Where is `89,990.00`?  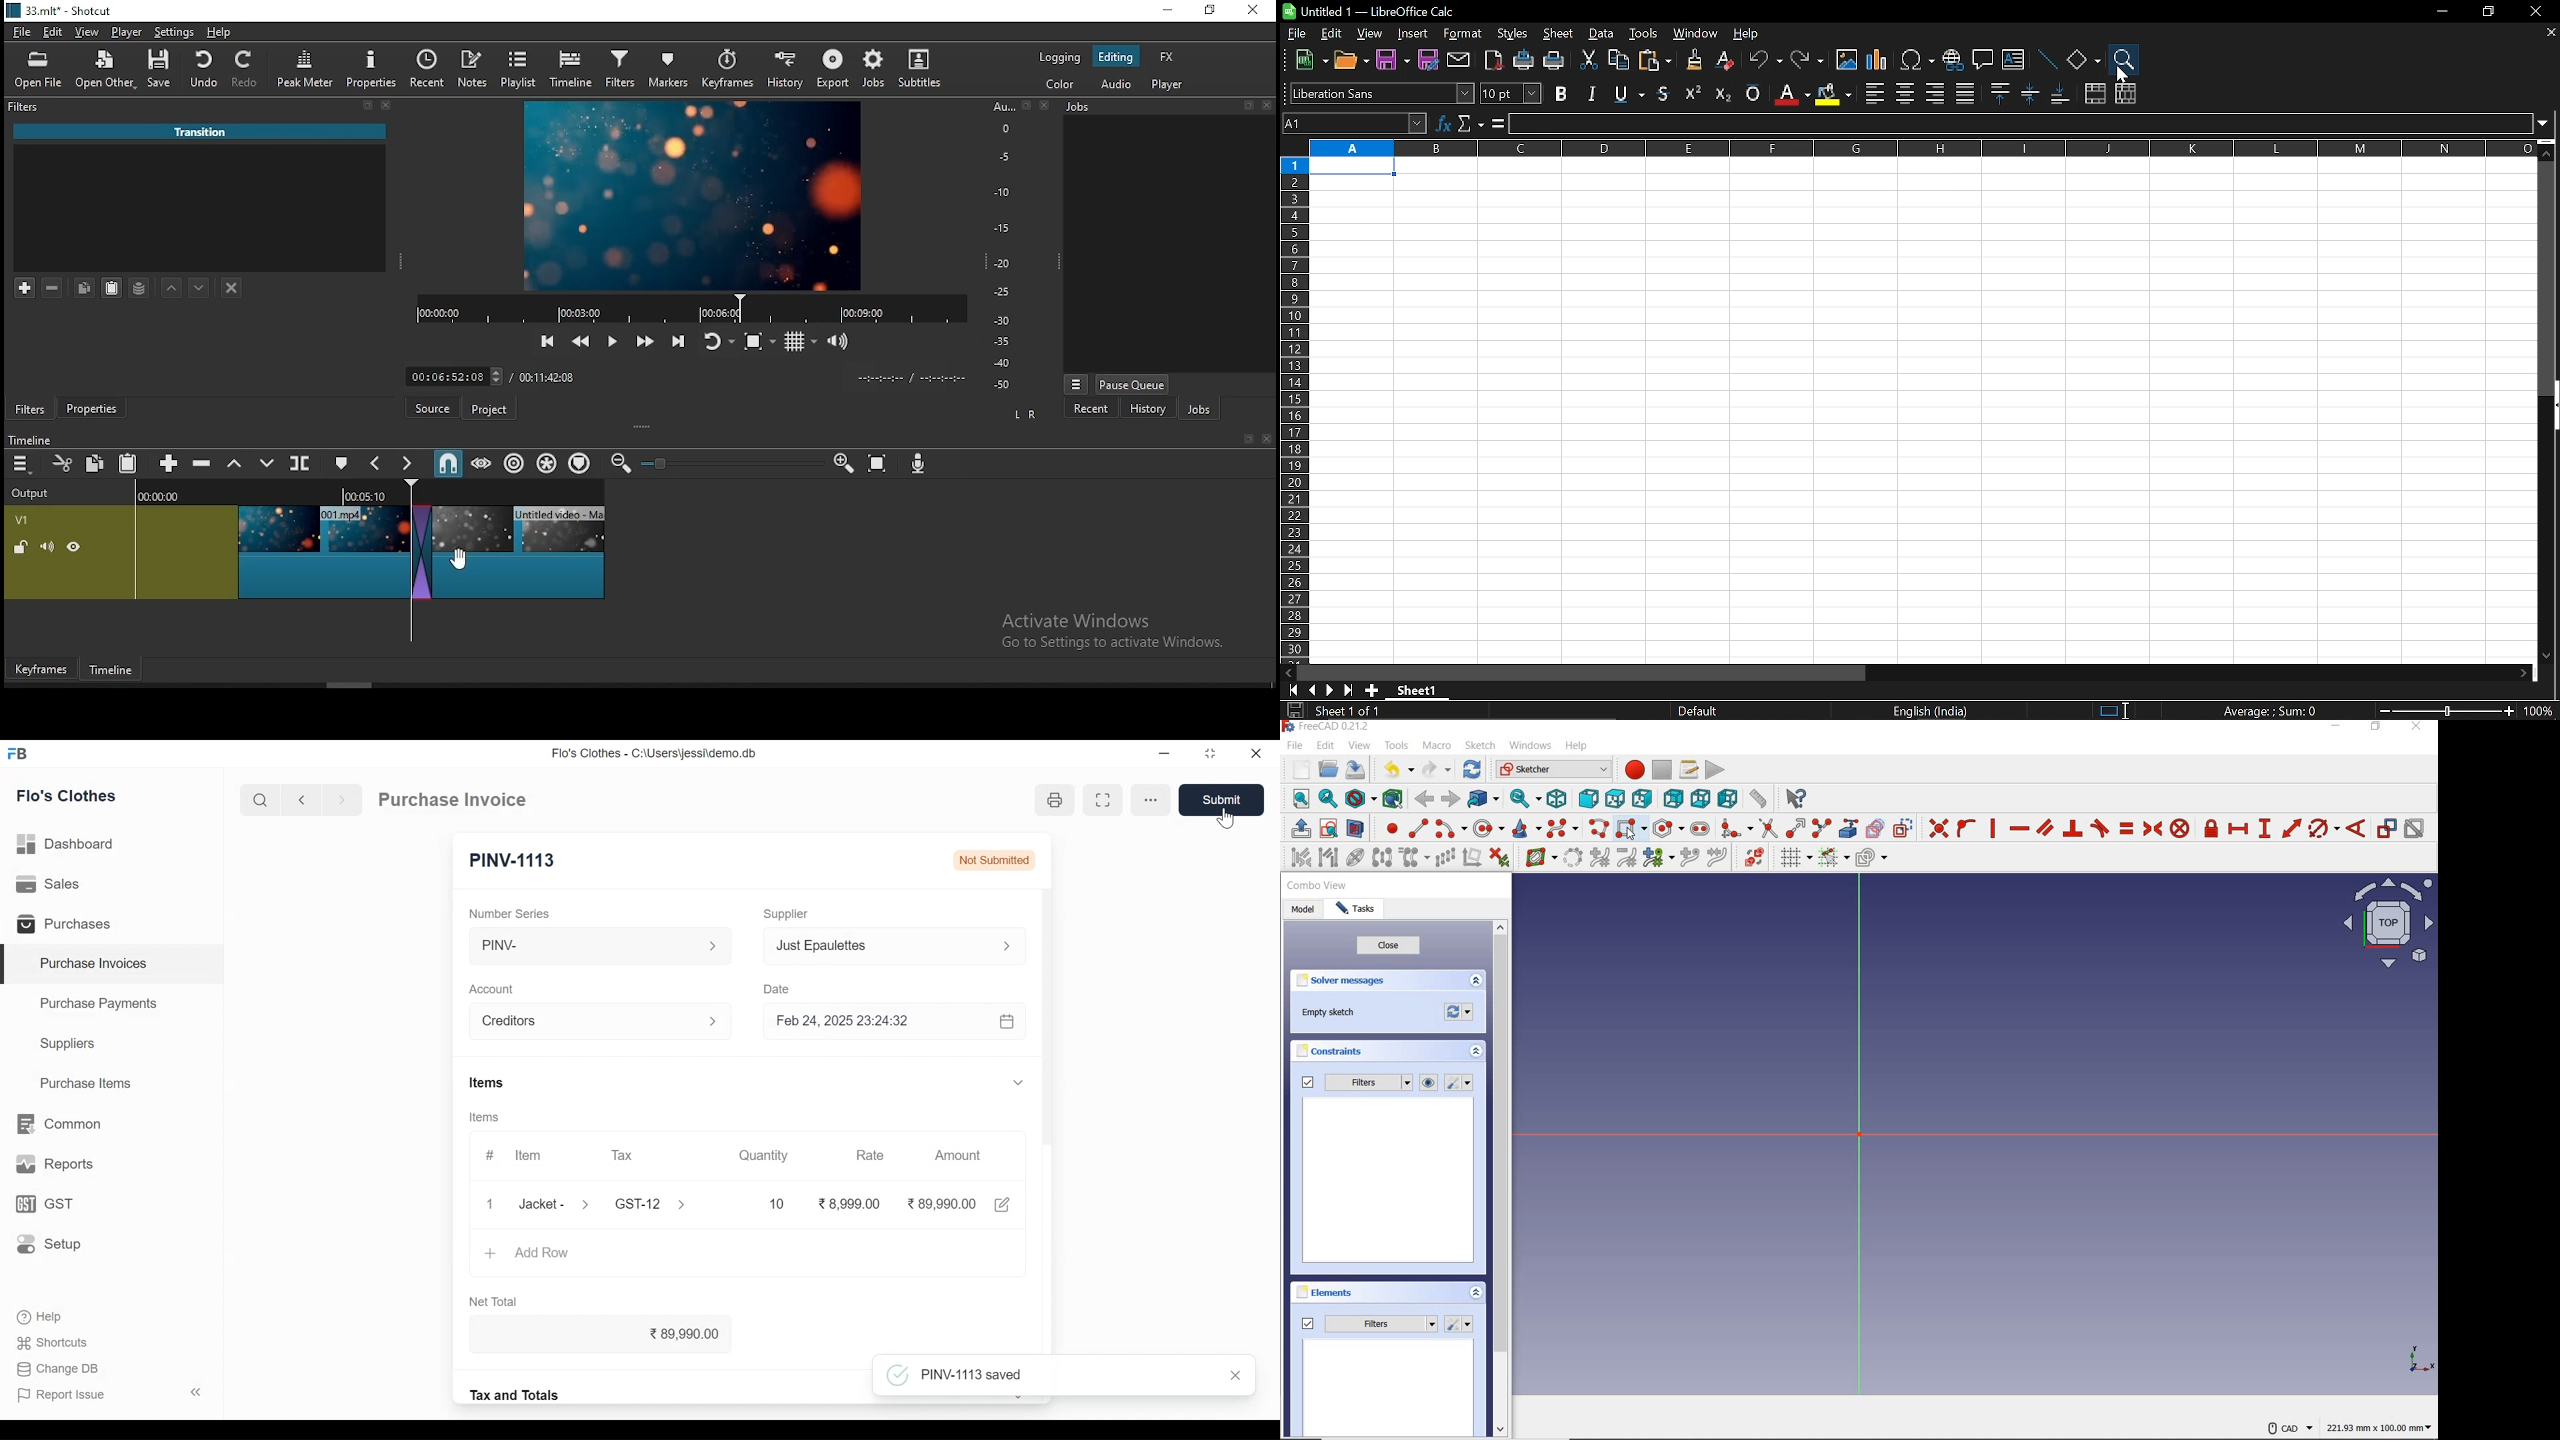
89,990.00 is located at coordinates (610, 1333).